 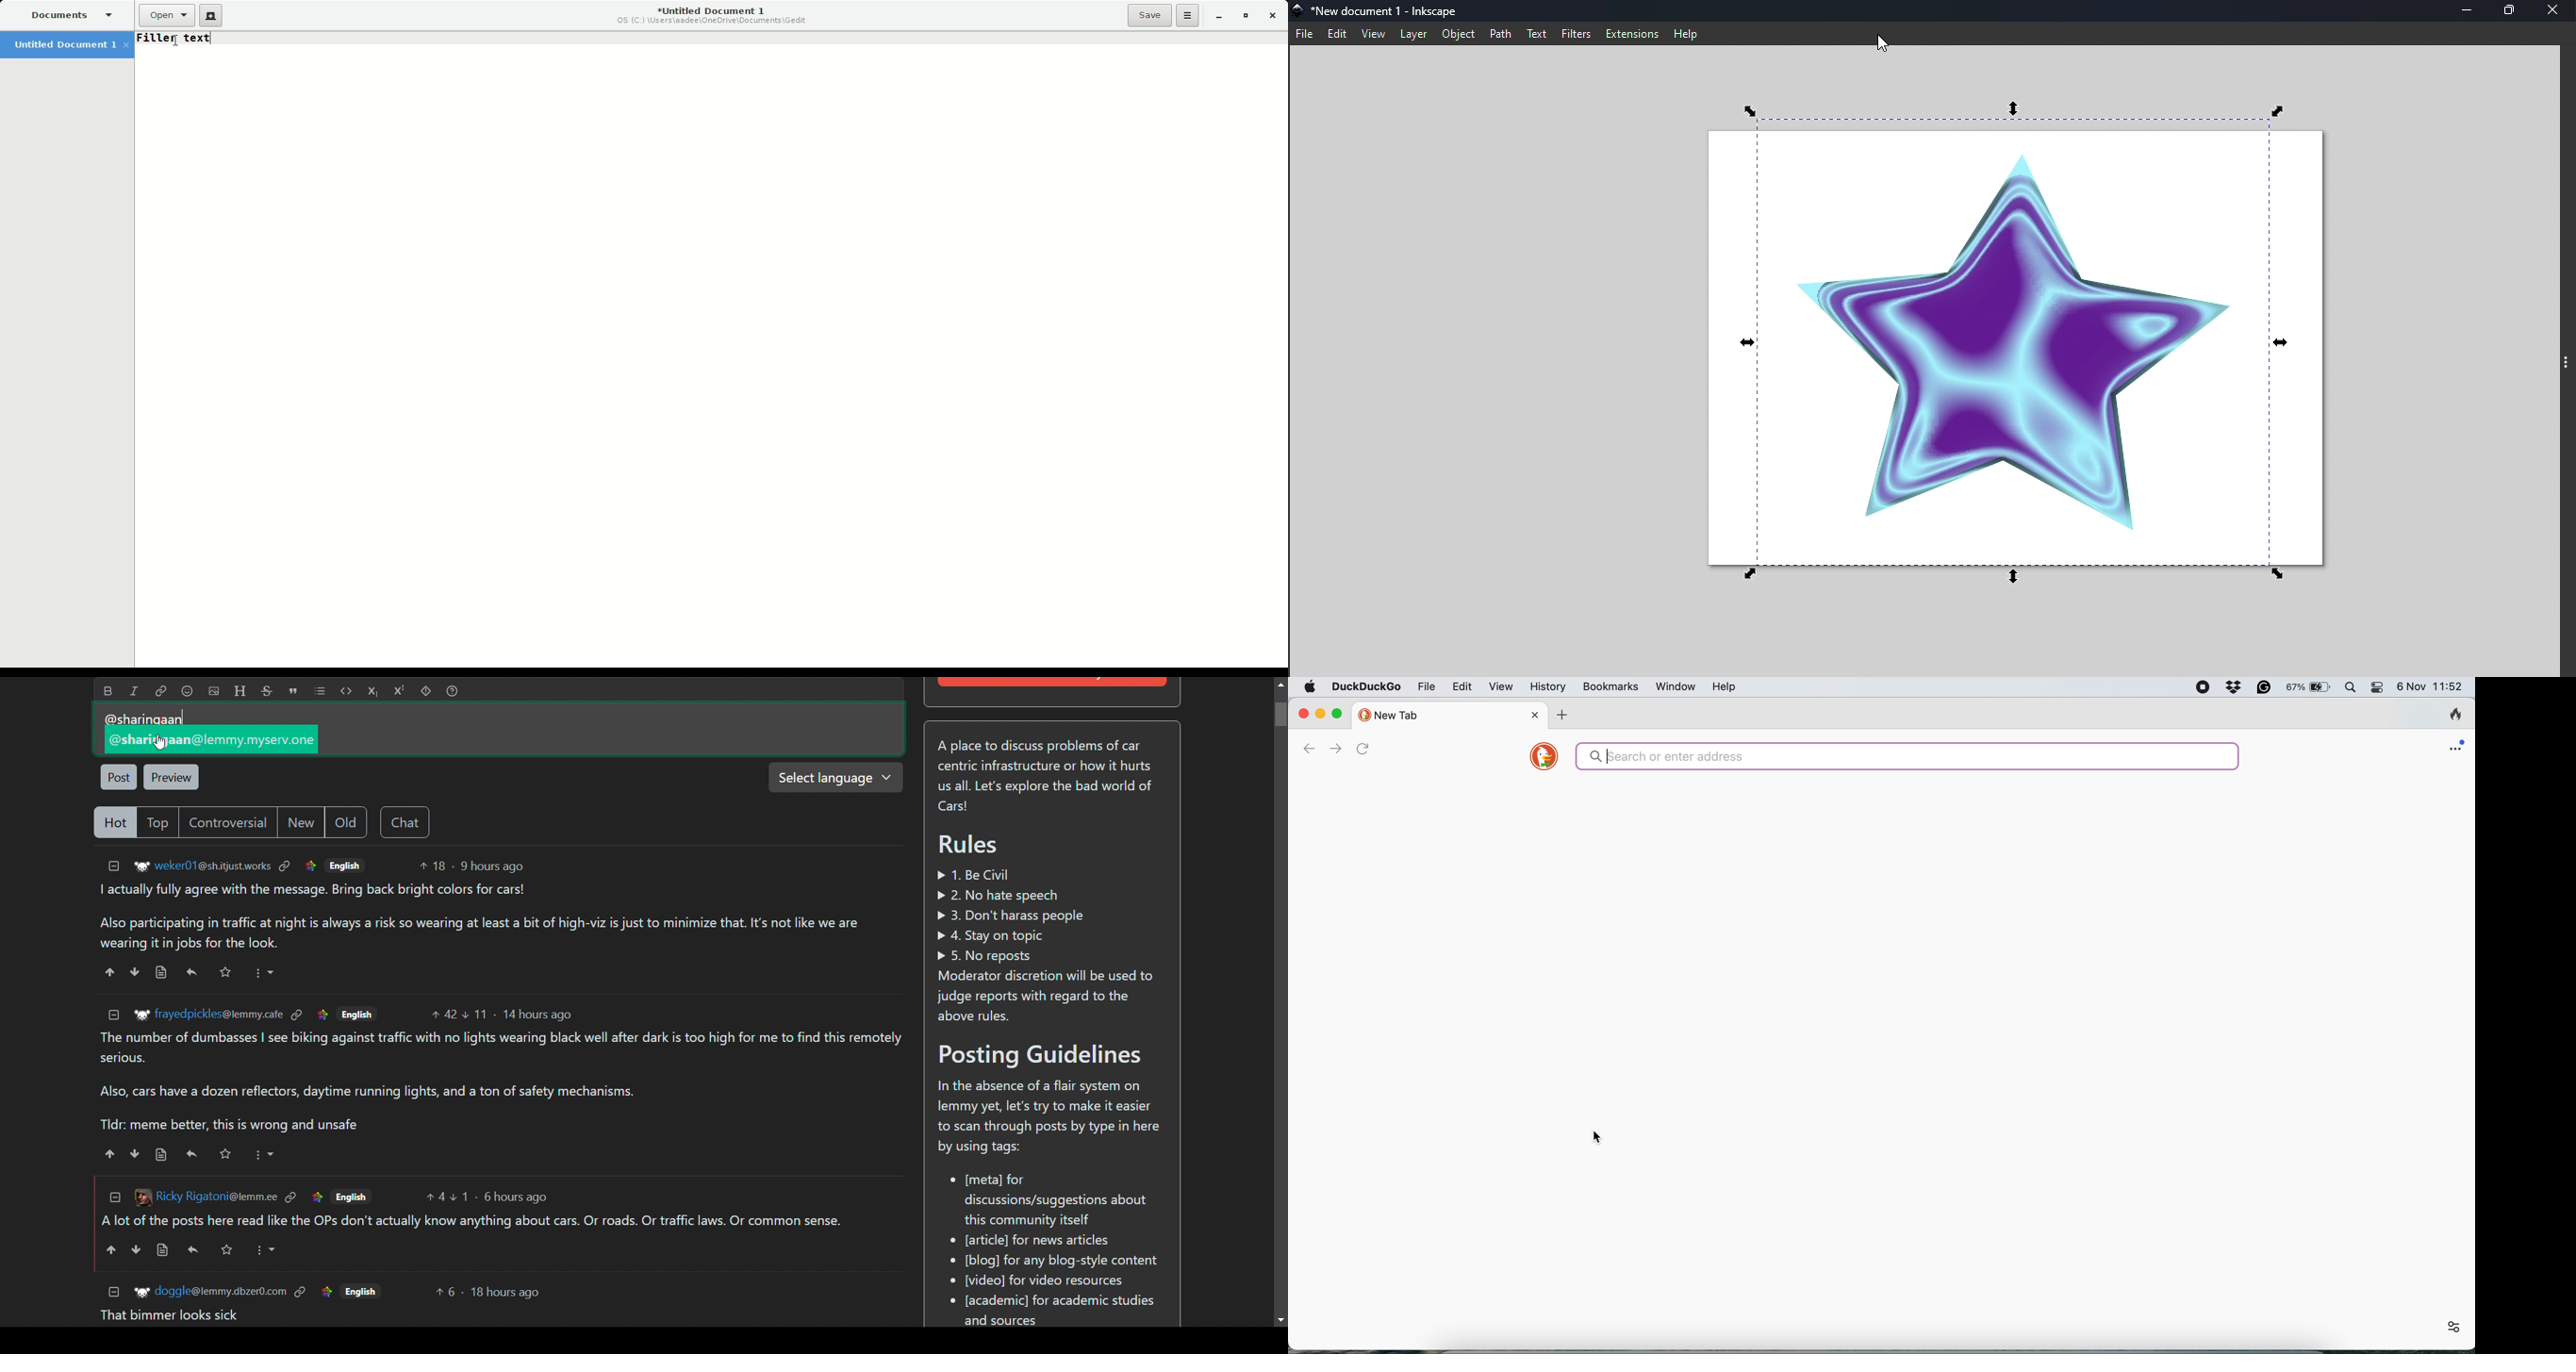 I want to click on history, so click(x=1546, y=686).